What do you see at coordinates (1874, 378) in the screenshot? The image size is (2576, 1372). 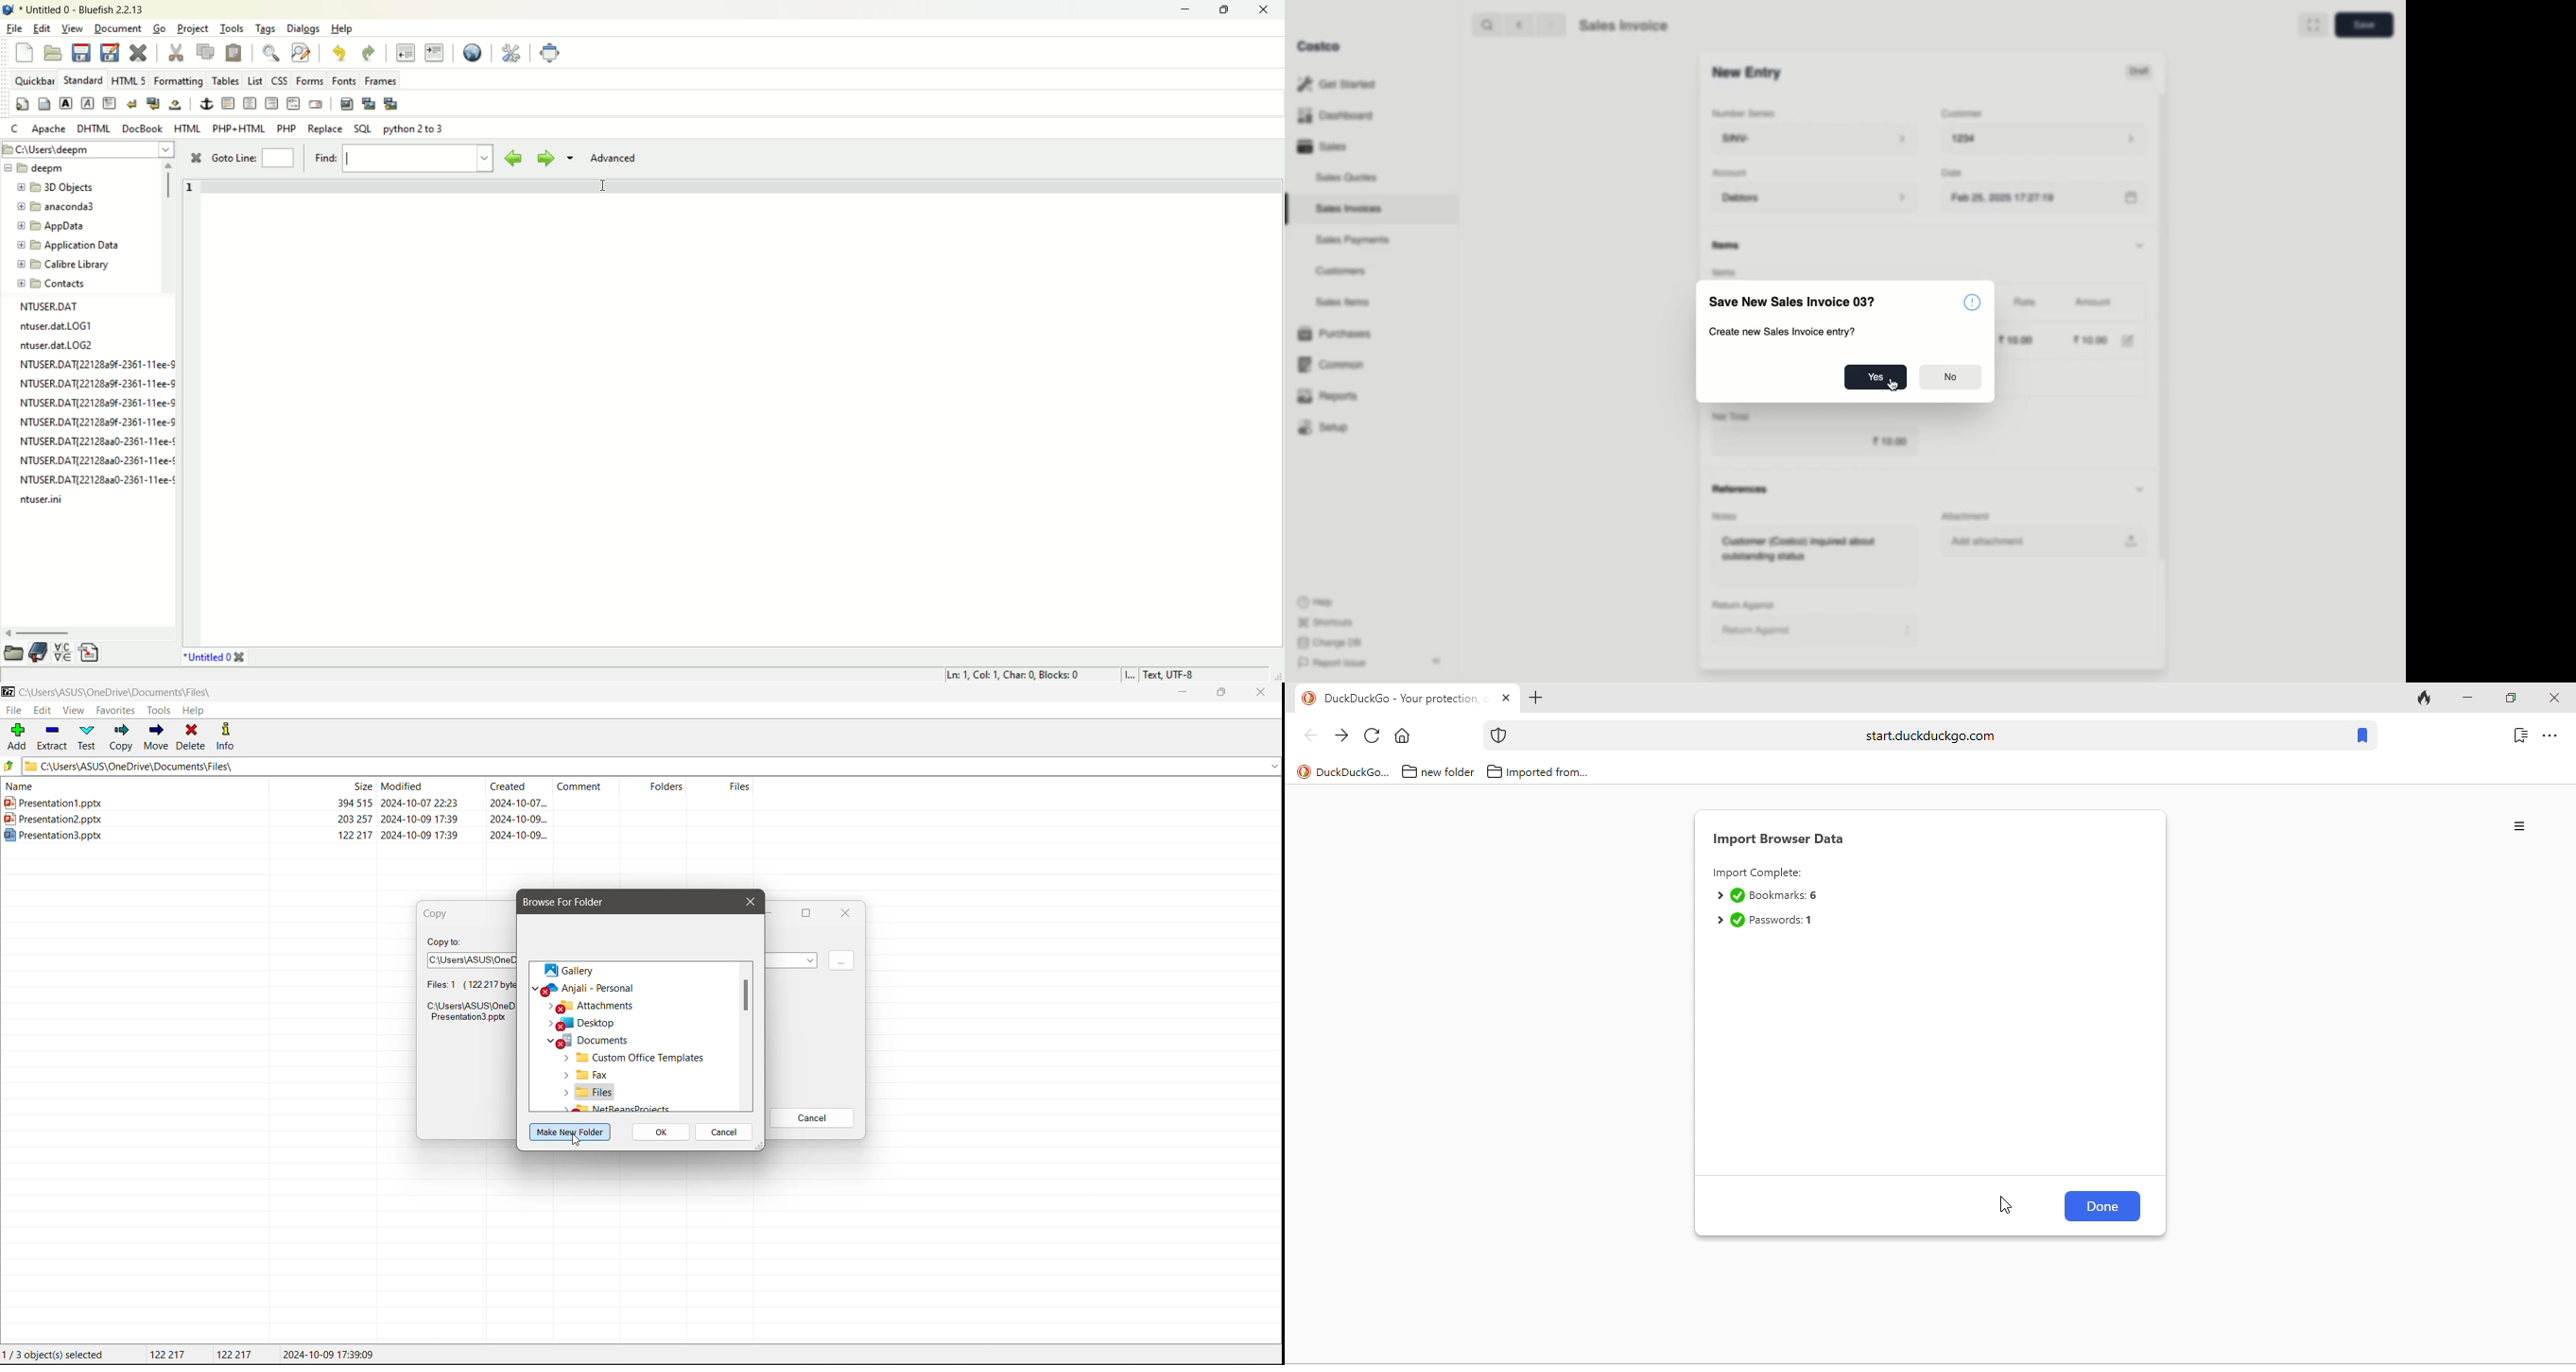 I see `Yes` at bounding box center [1874, 378].